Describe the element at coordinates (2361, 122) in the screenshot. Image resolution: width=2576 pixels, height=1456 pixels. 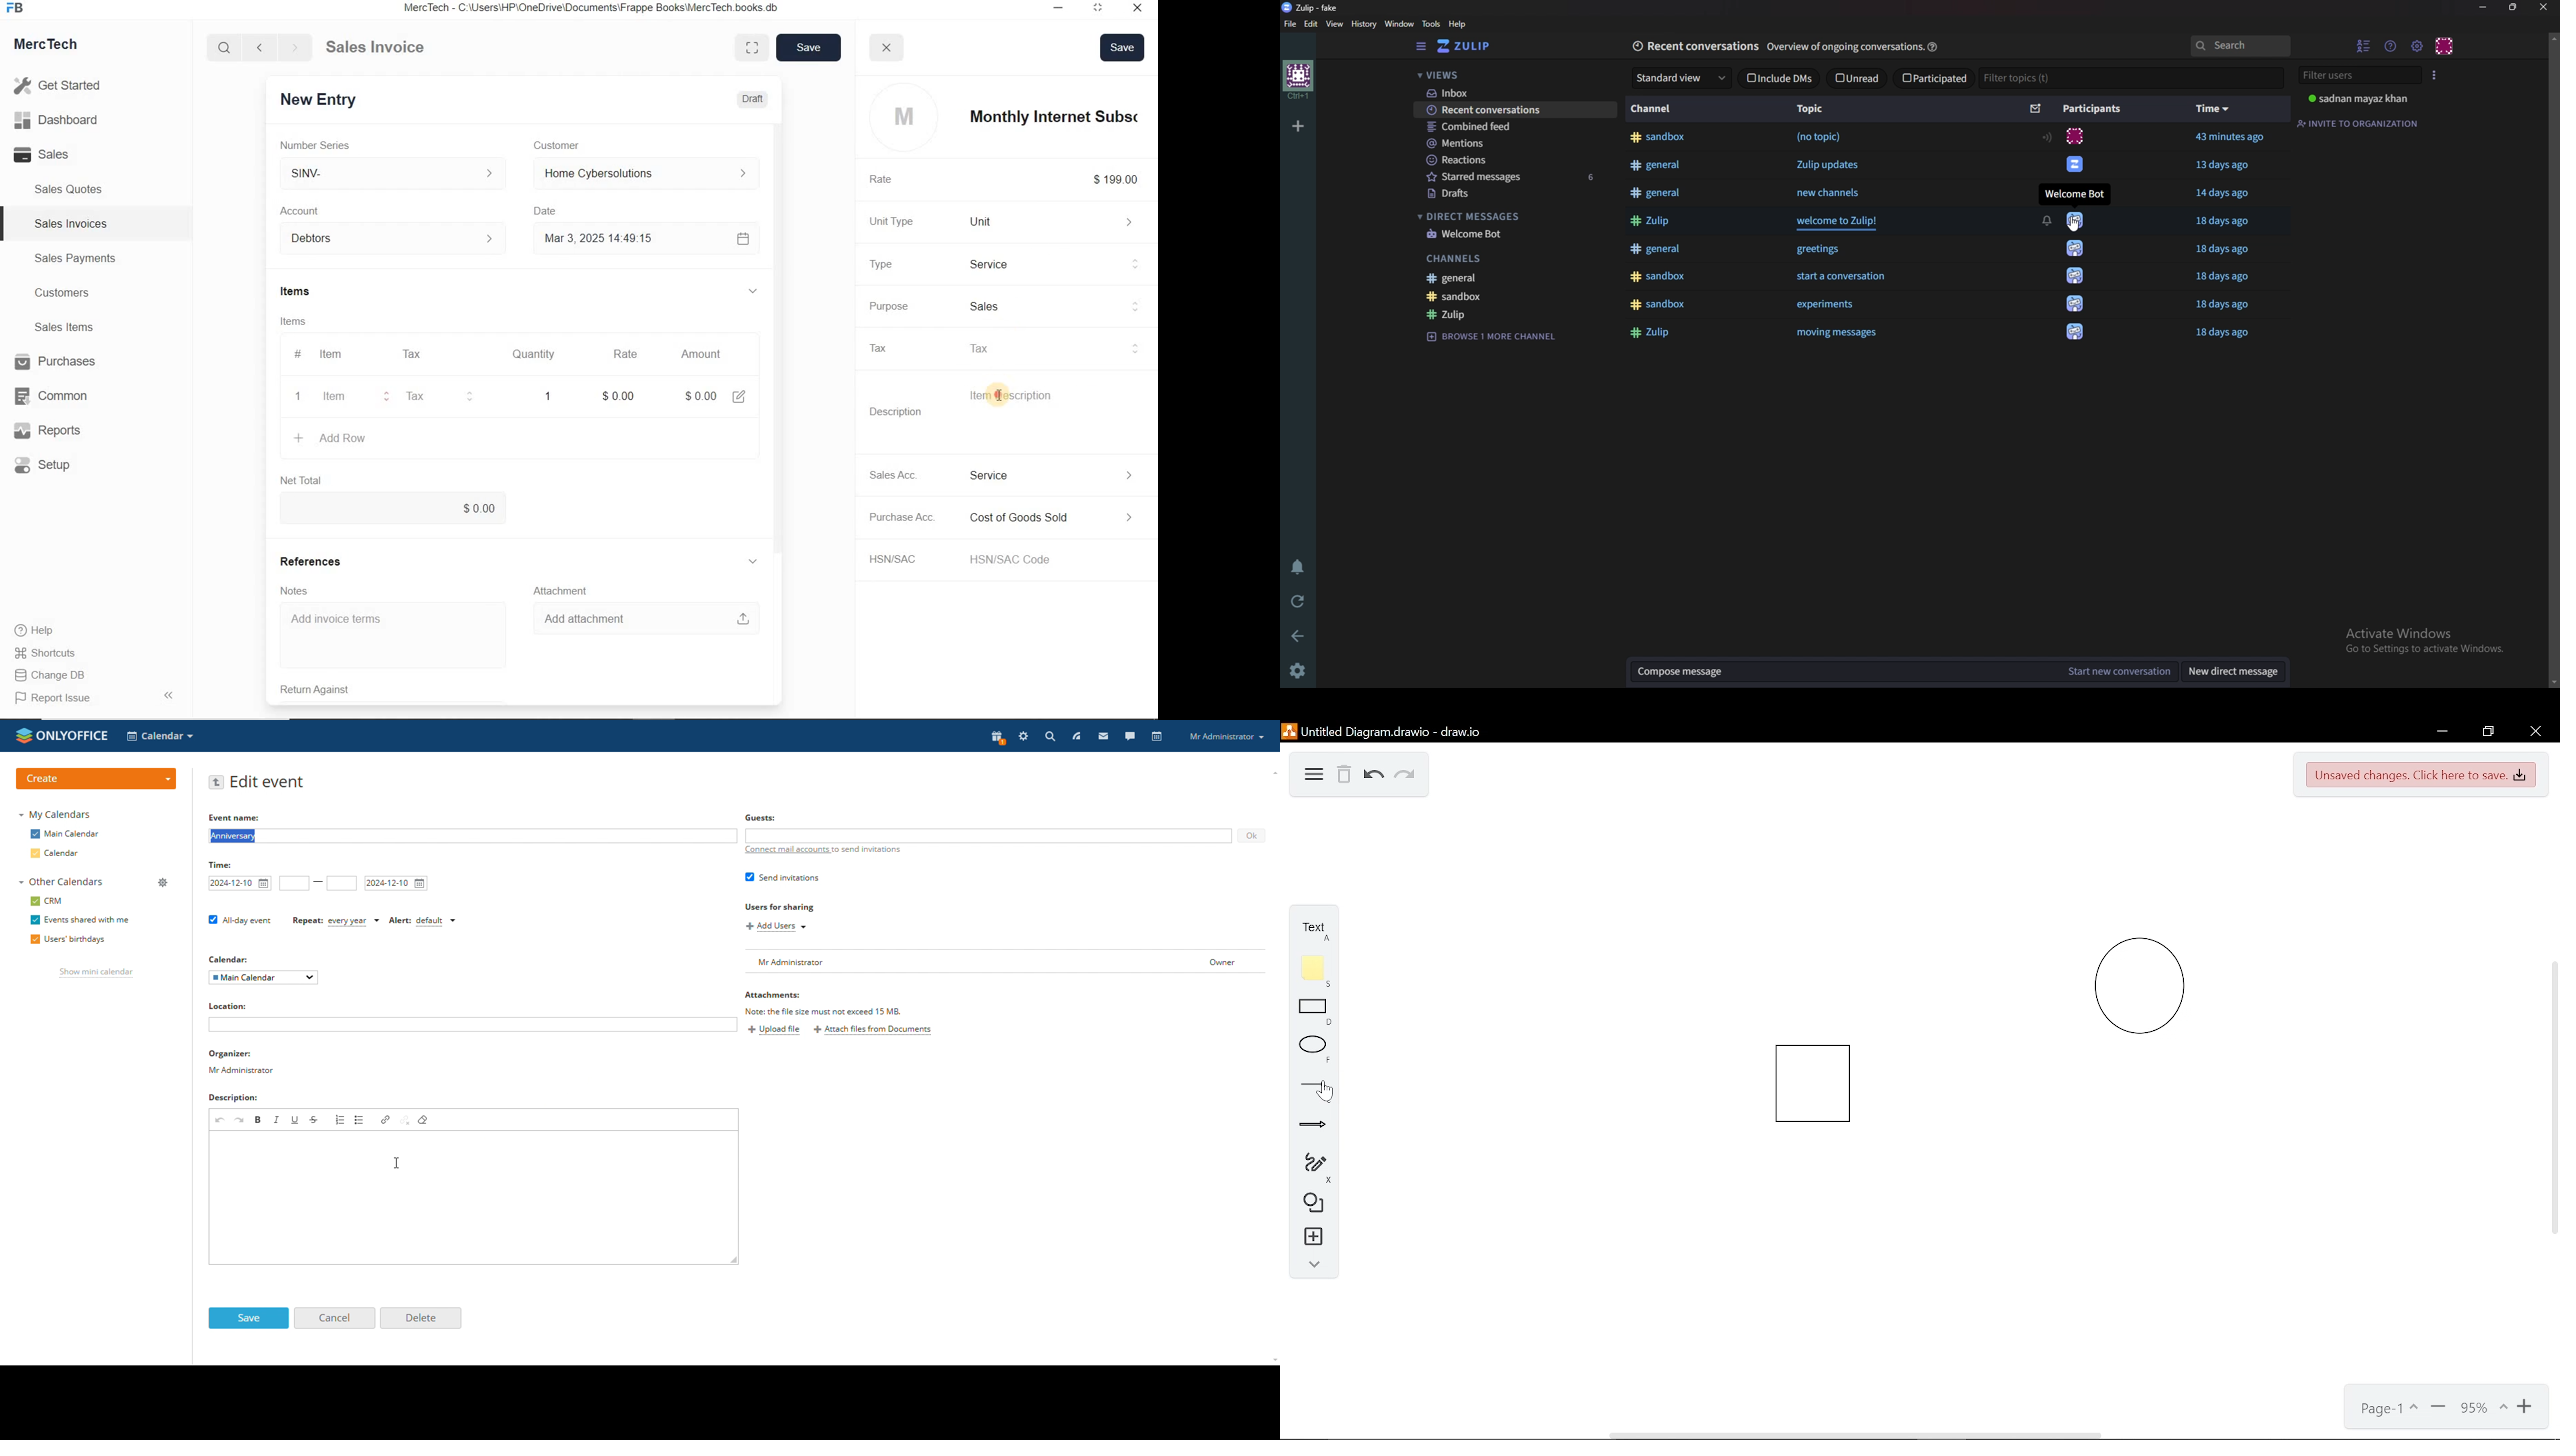
I see `Invite to organization` at that location.